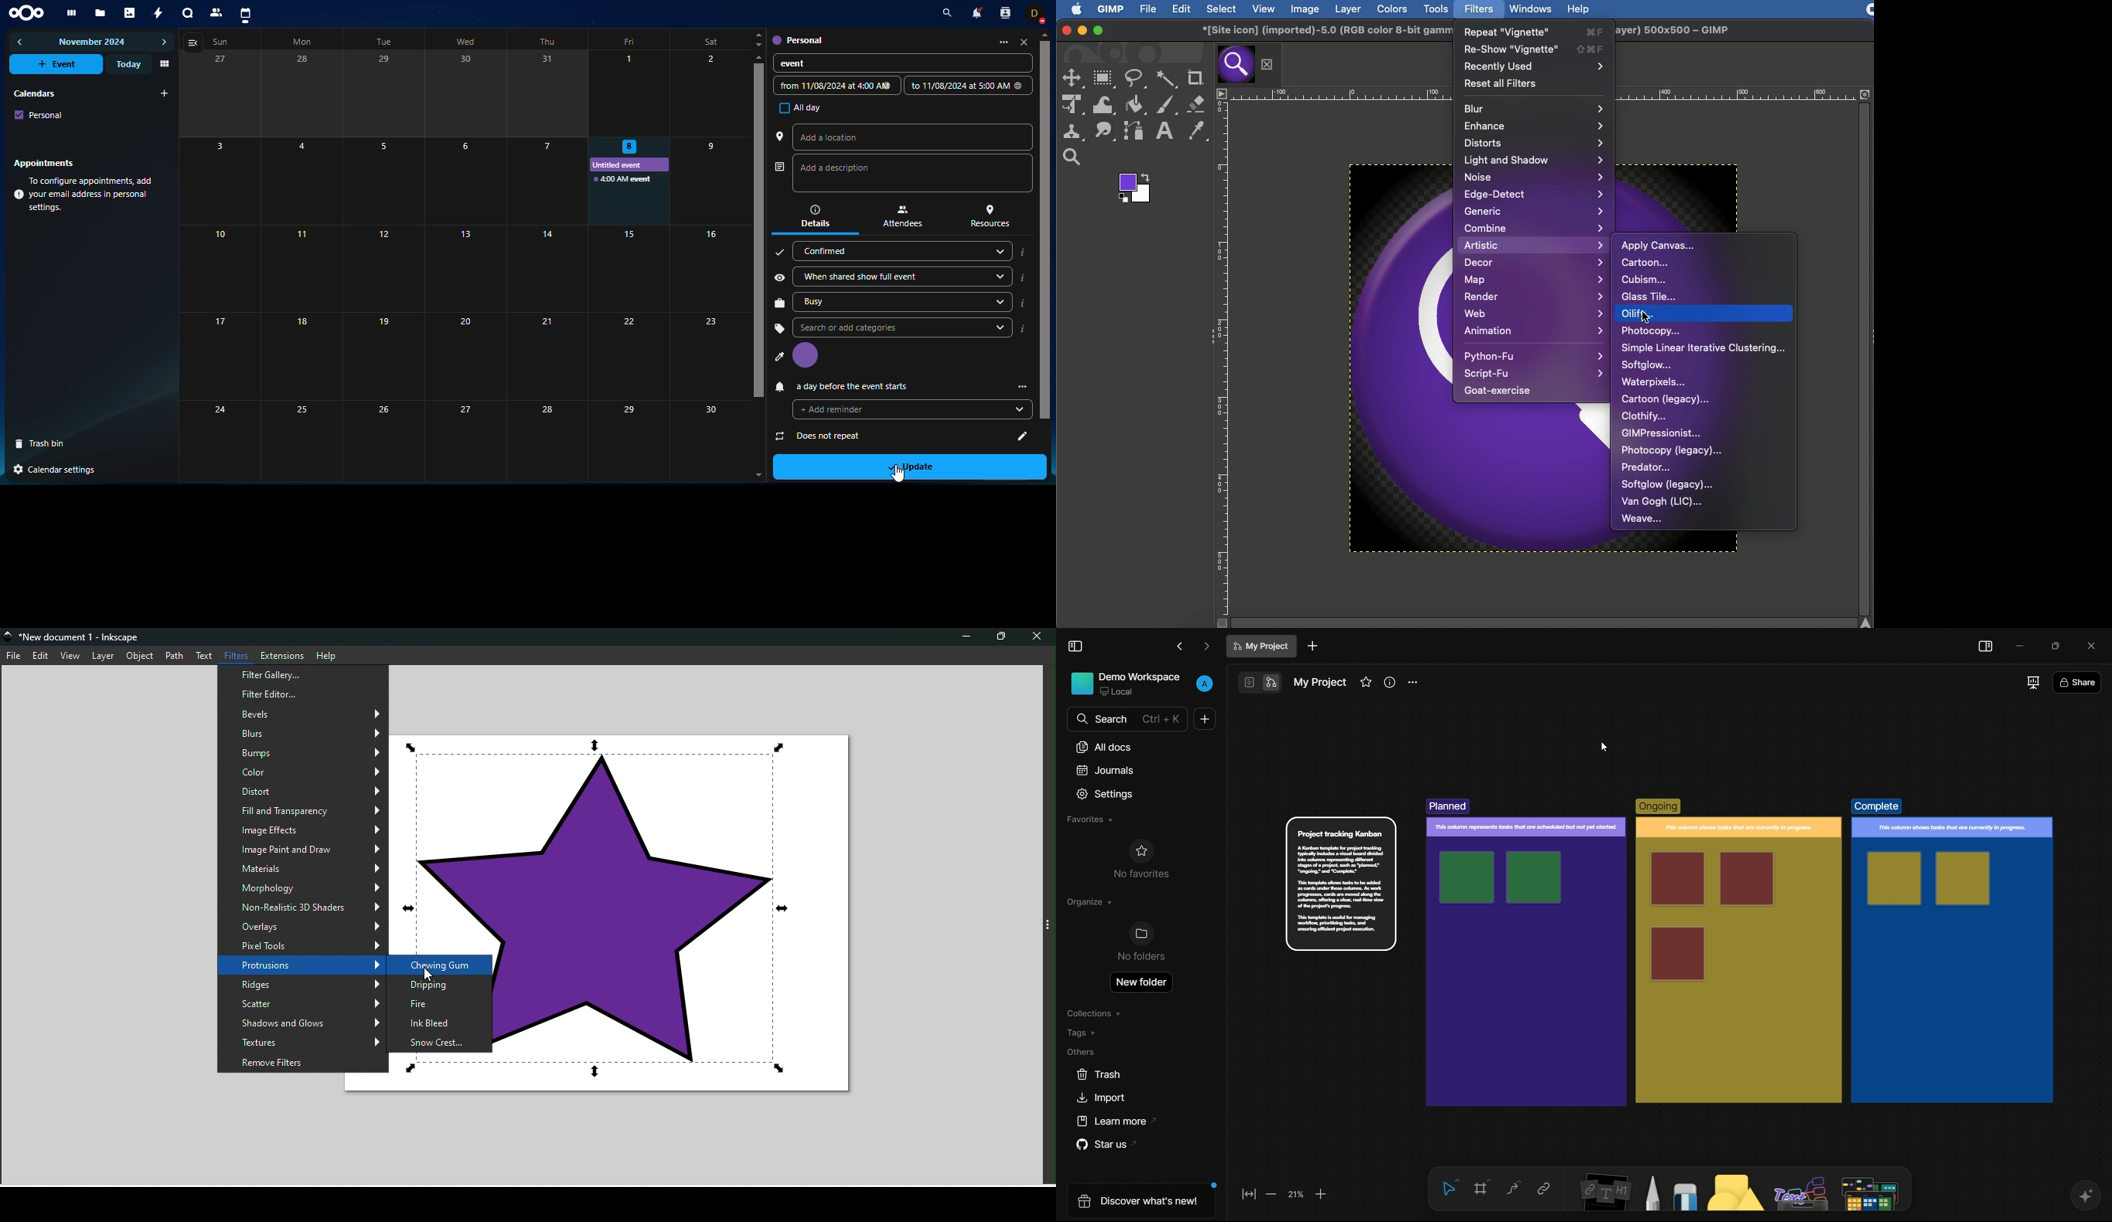 Image resolution: width=2128 pixels, height=1232 pixels. I want to click on Close, so click(1036, 636).